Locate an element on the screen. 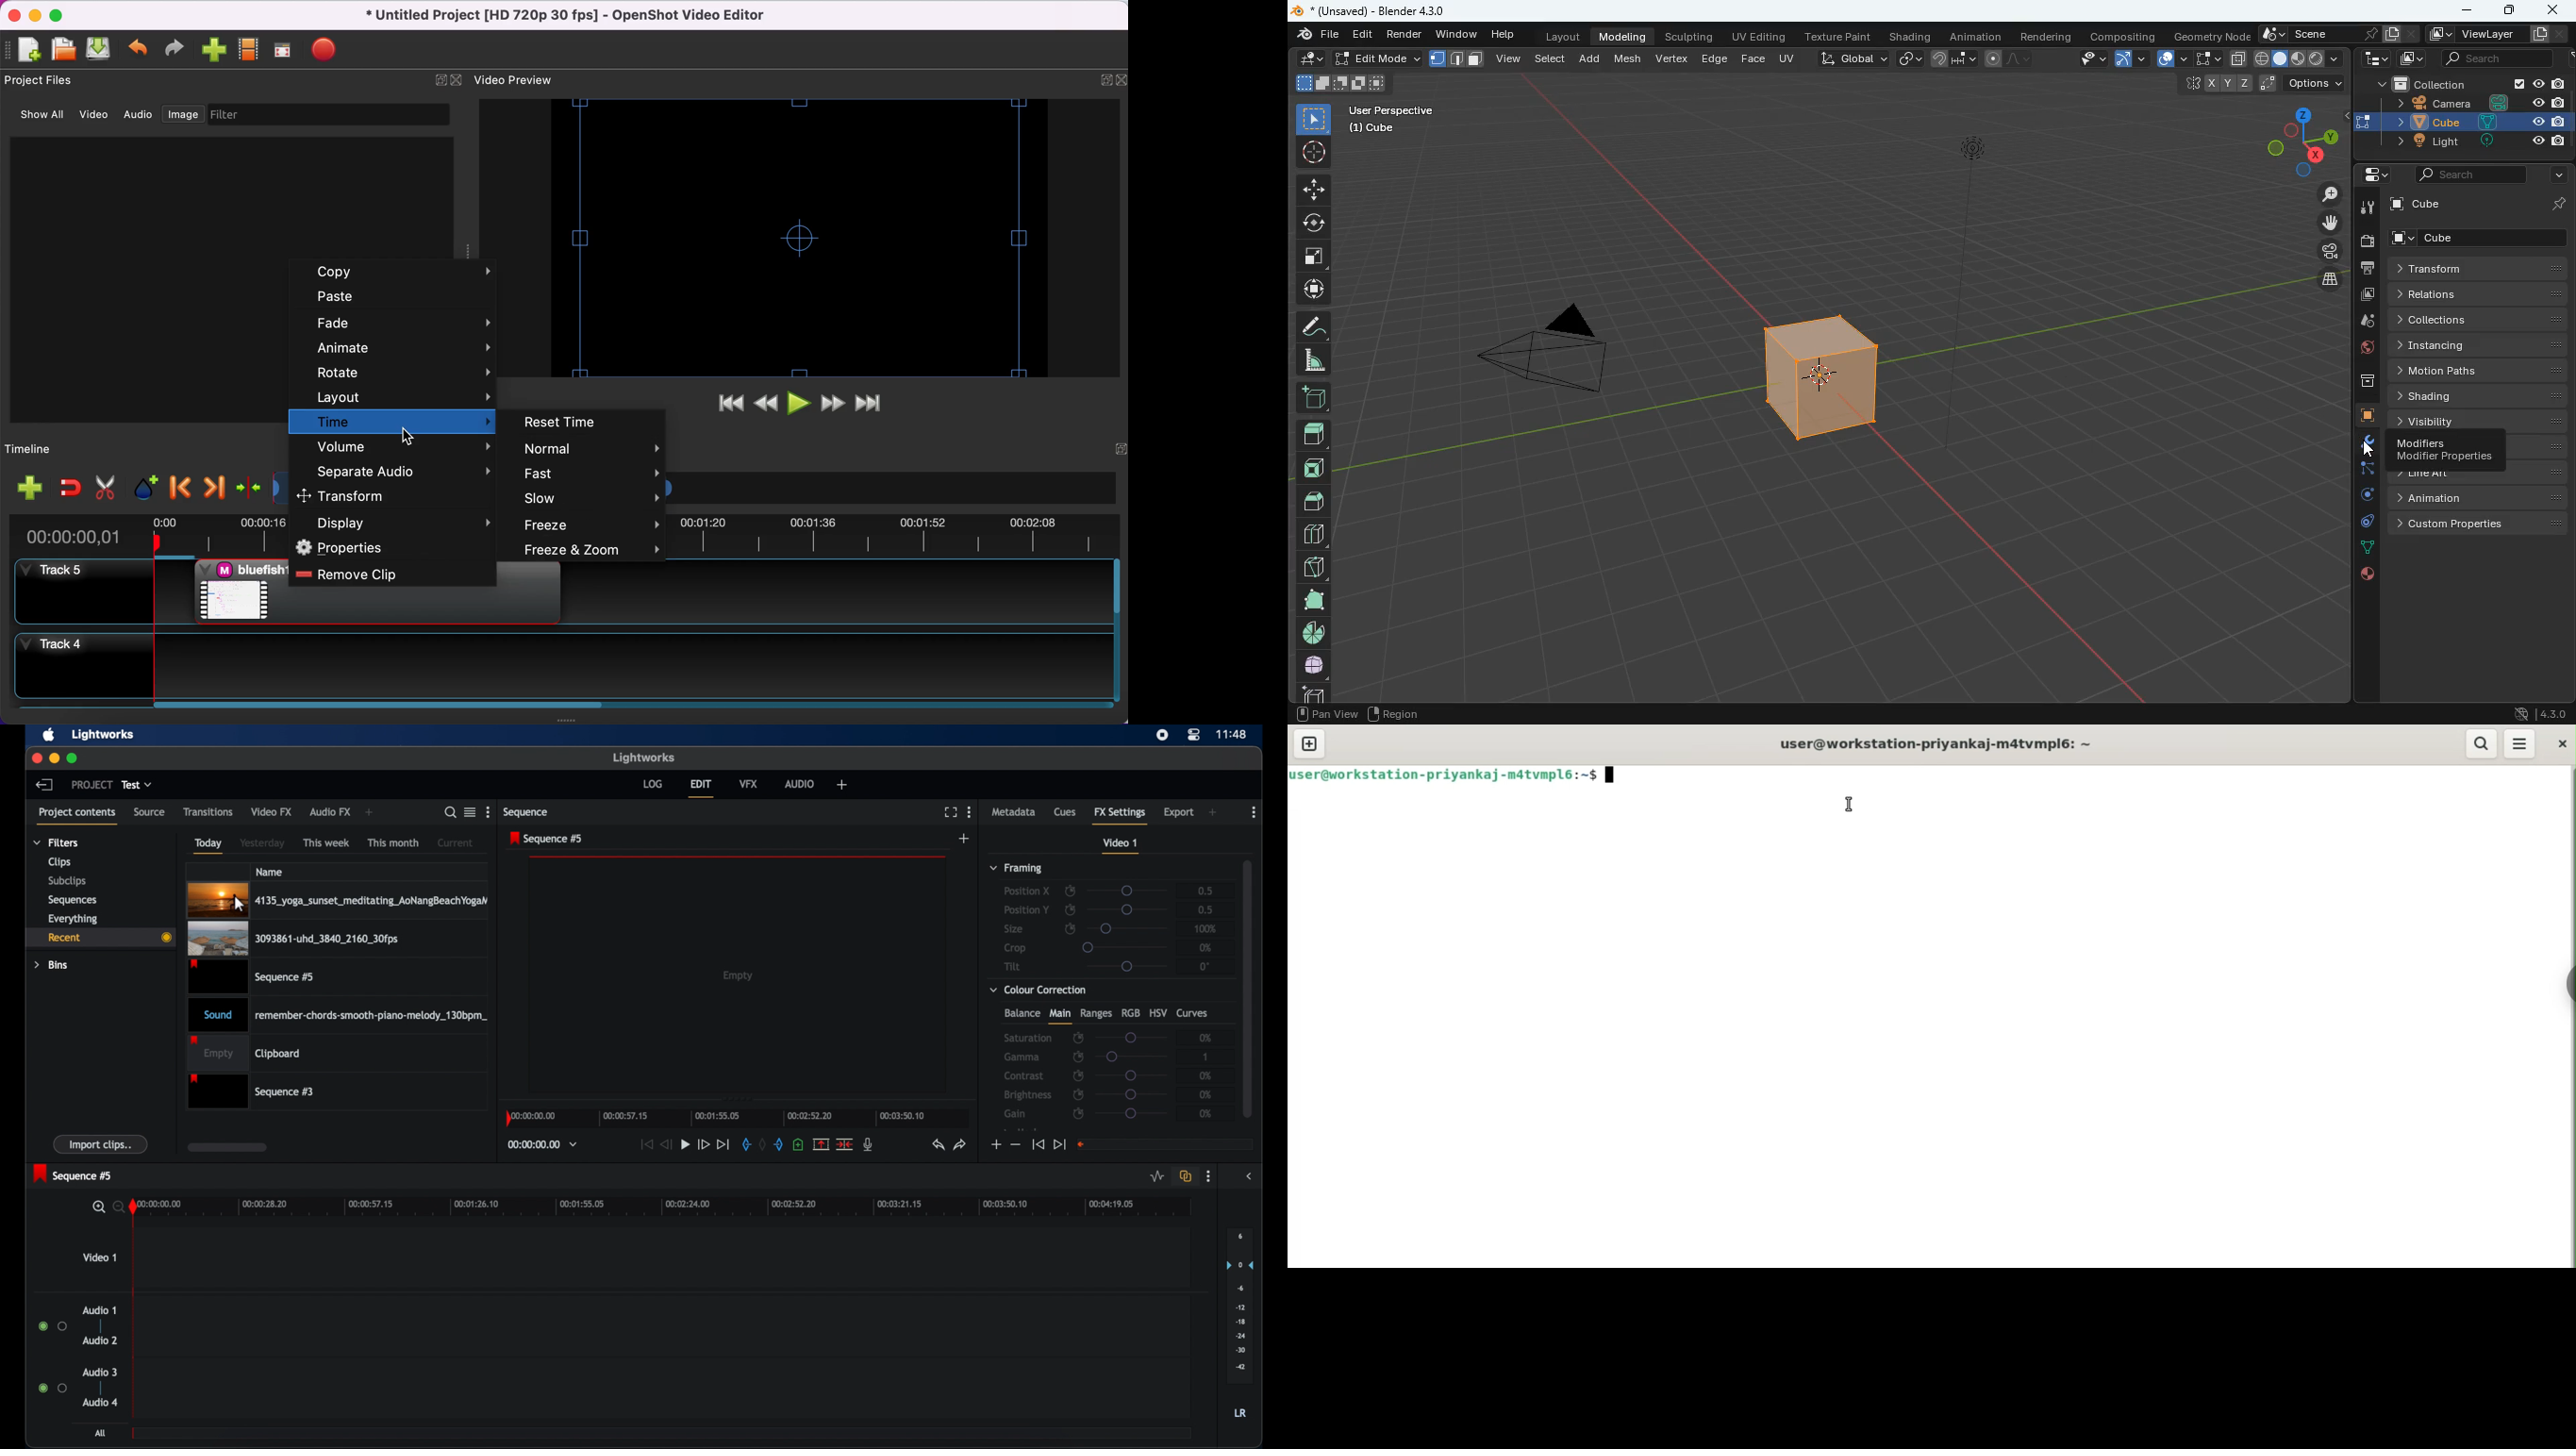  search is located at coordinates (2500, 58).